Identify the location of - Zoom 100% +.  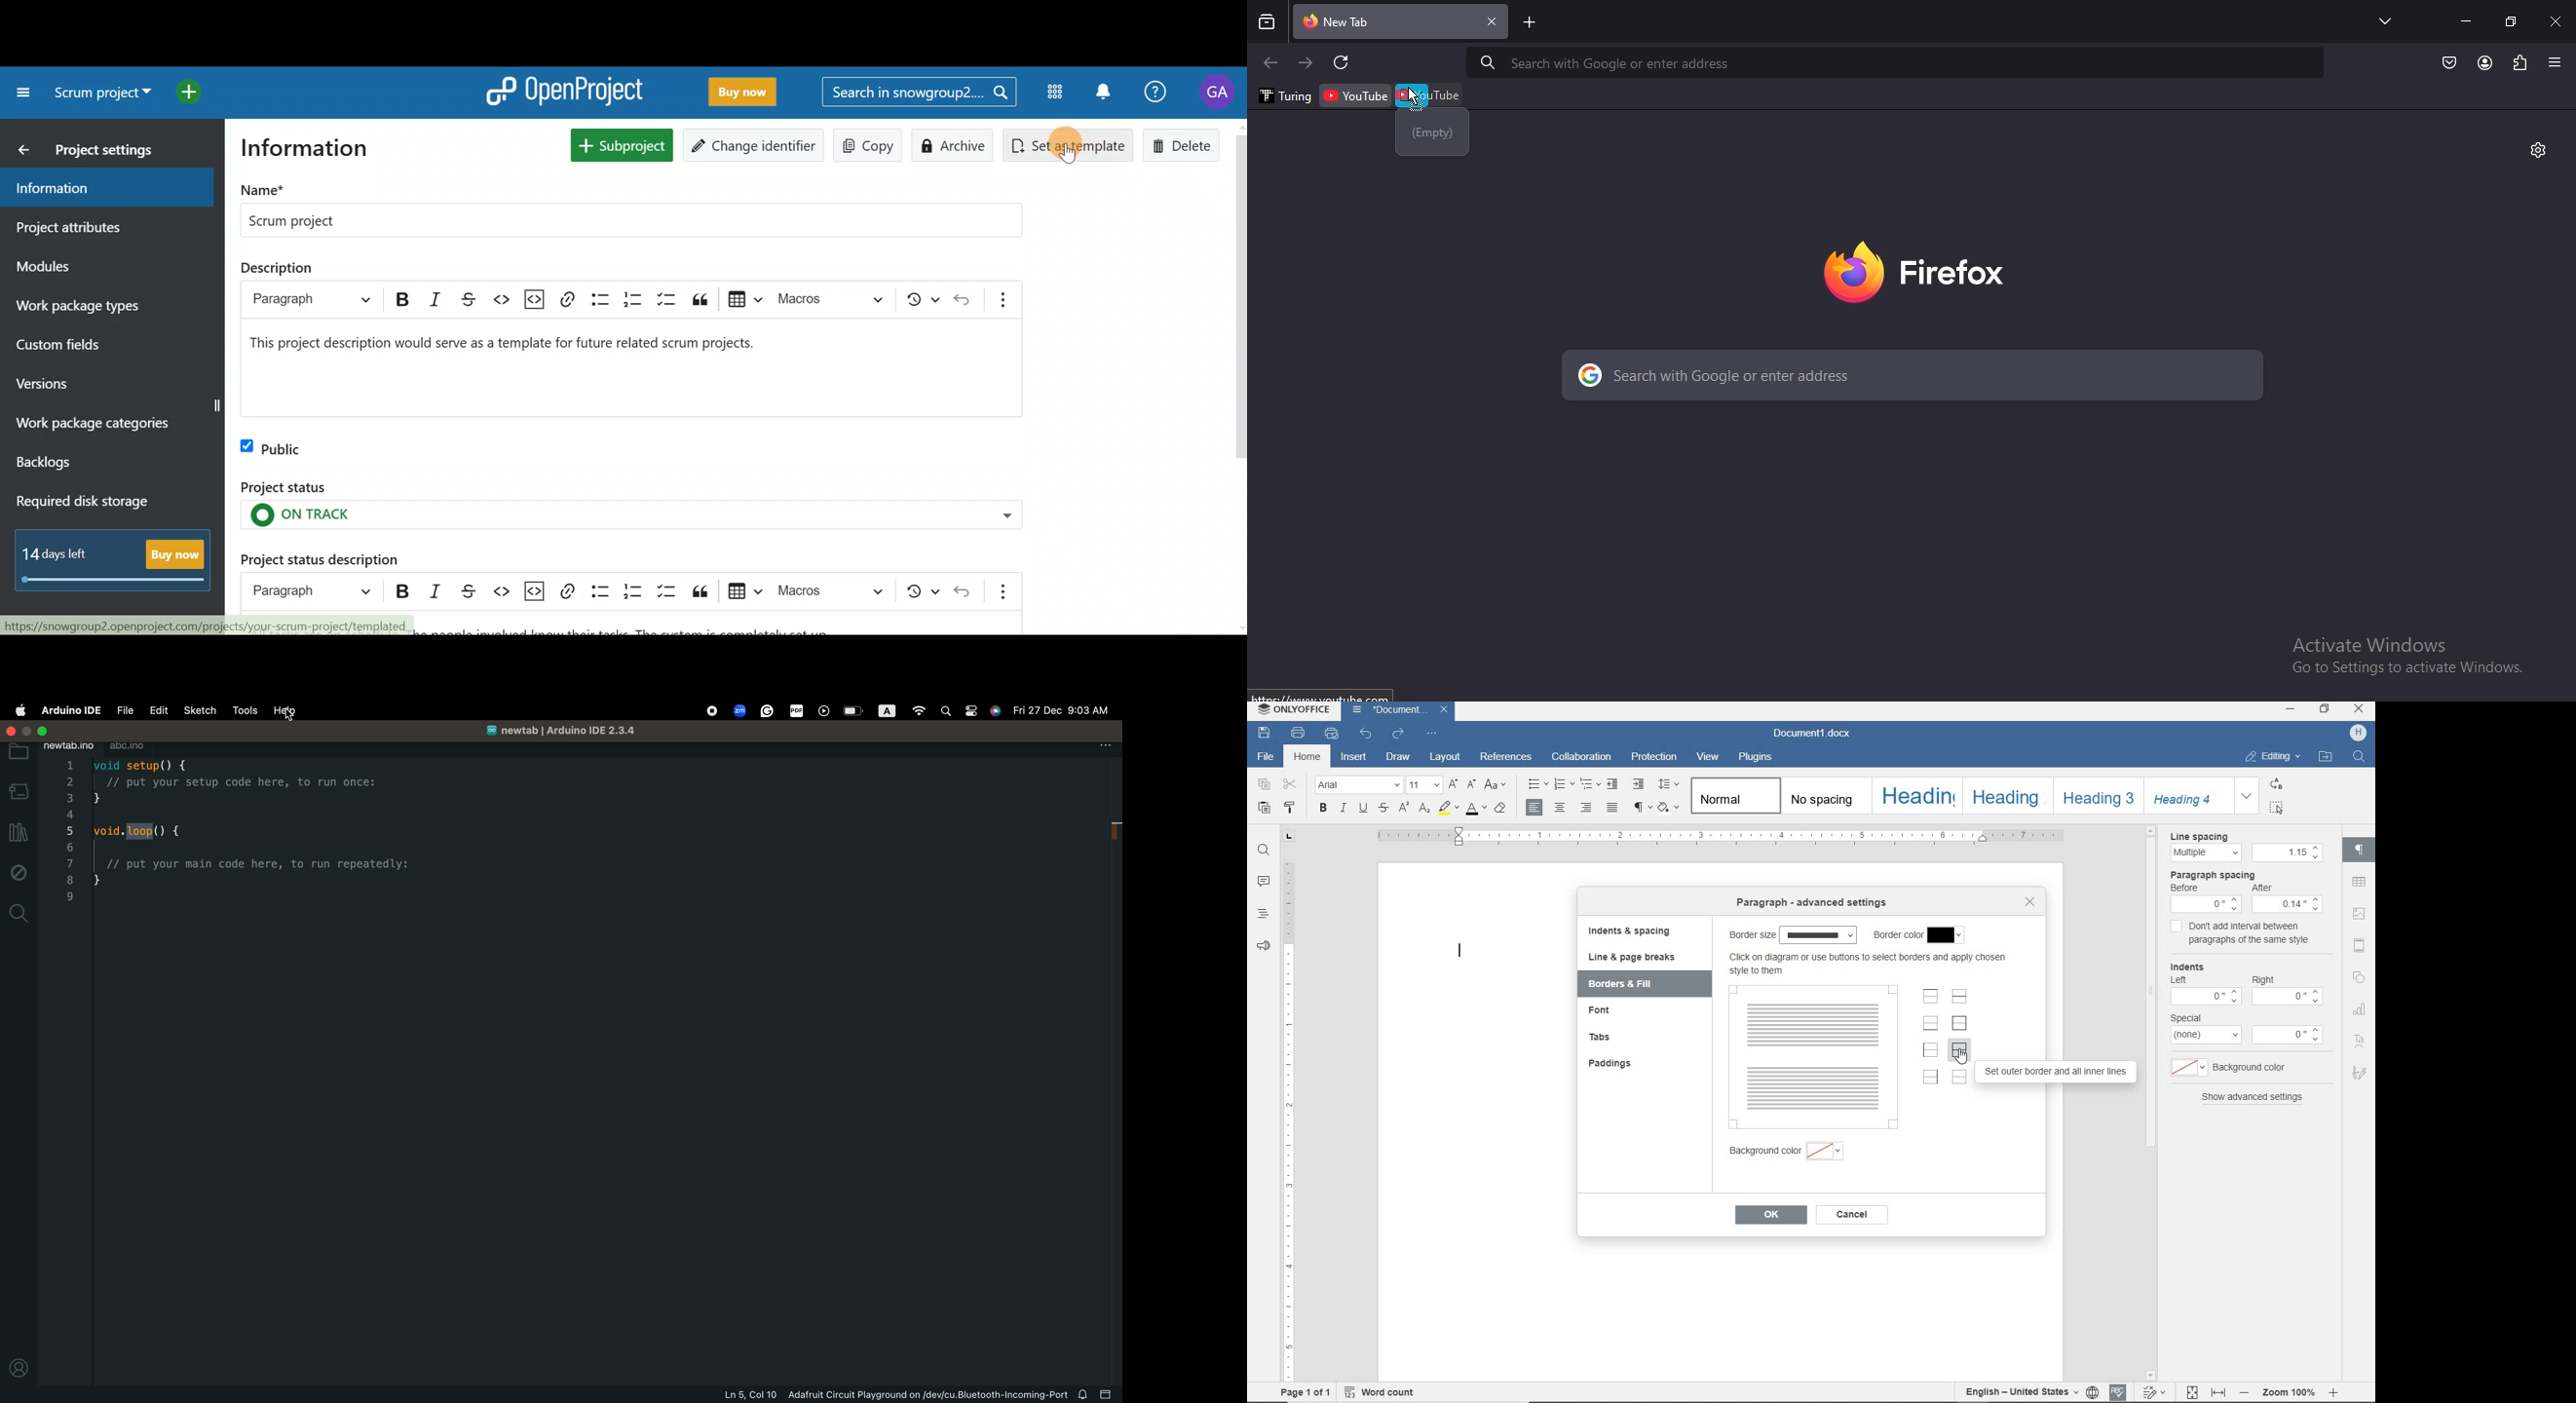
(2291, 1394).